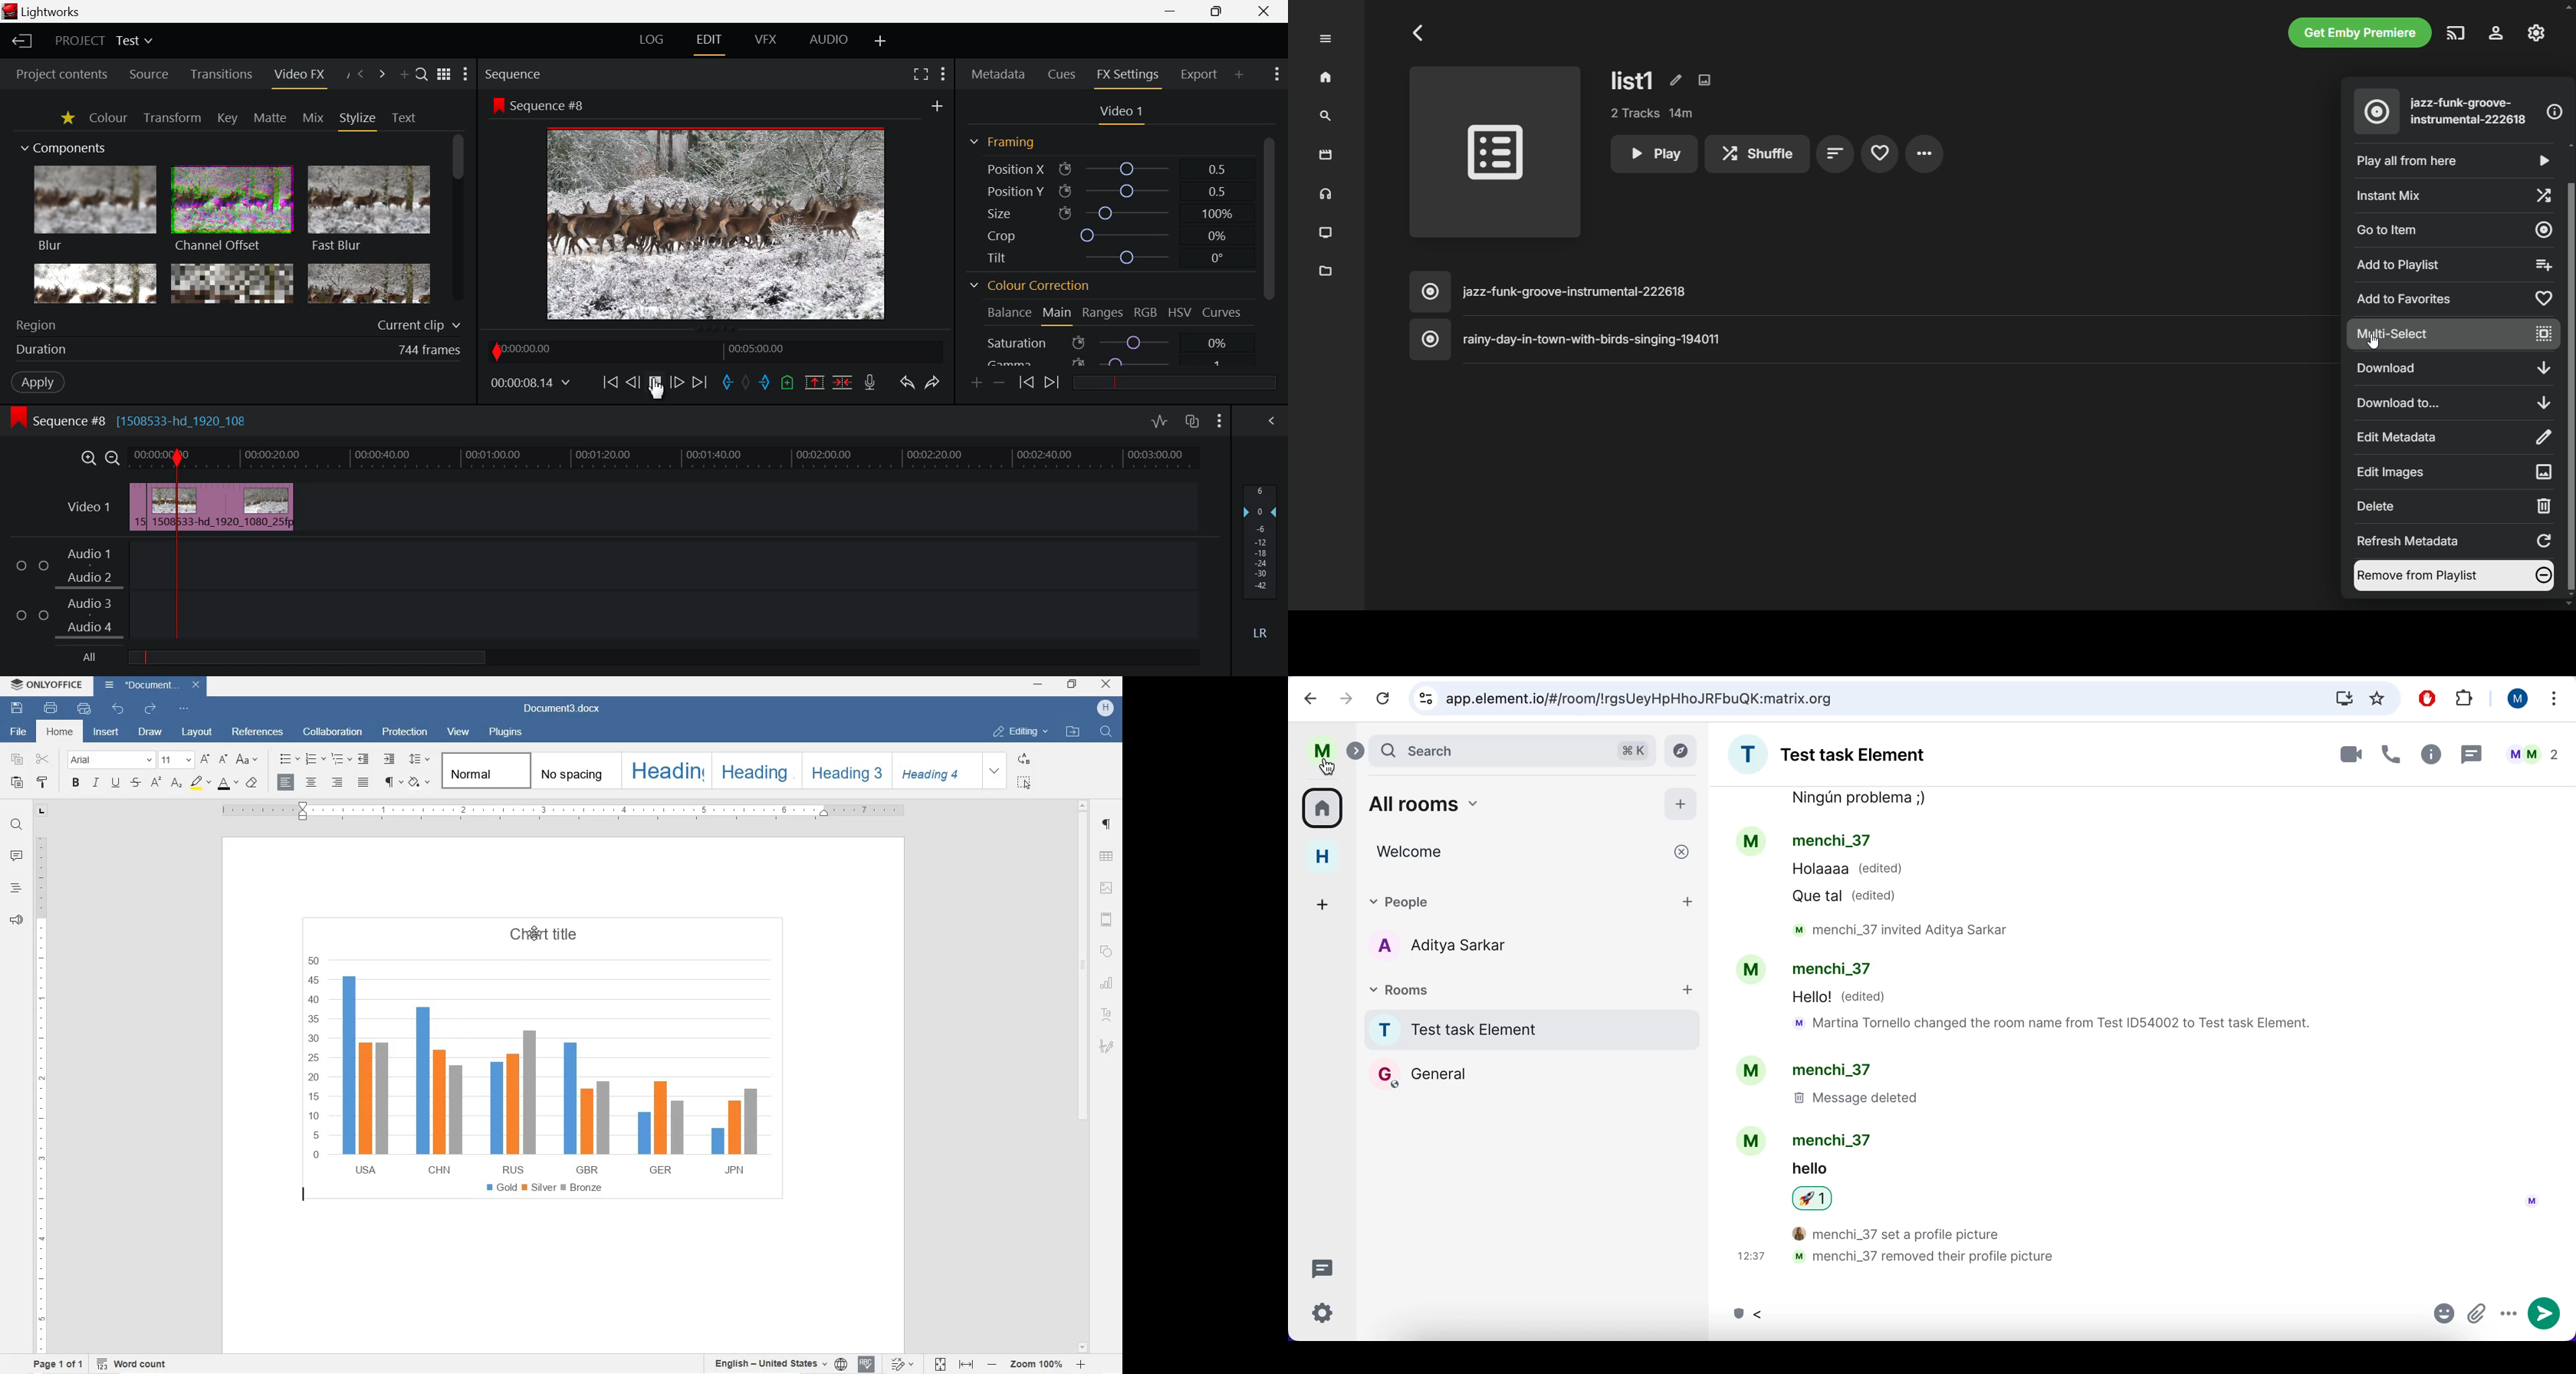  Describe the element at coordinates (359, 120) in the screenshot. I see `Stylize` at that location.